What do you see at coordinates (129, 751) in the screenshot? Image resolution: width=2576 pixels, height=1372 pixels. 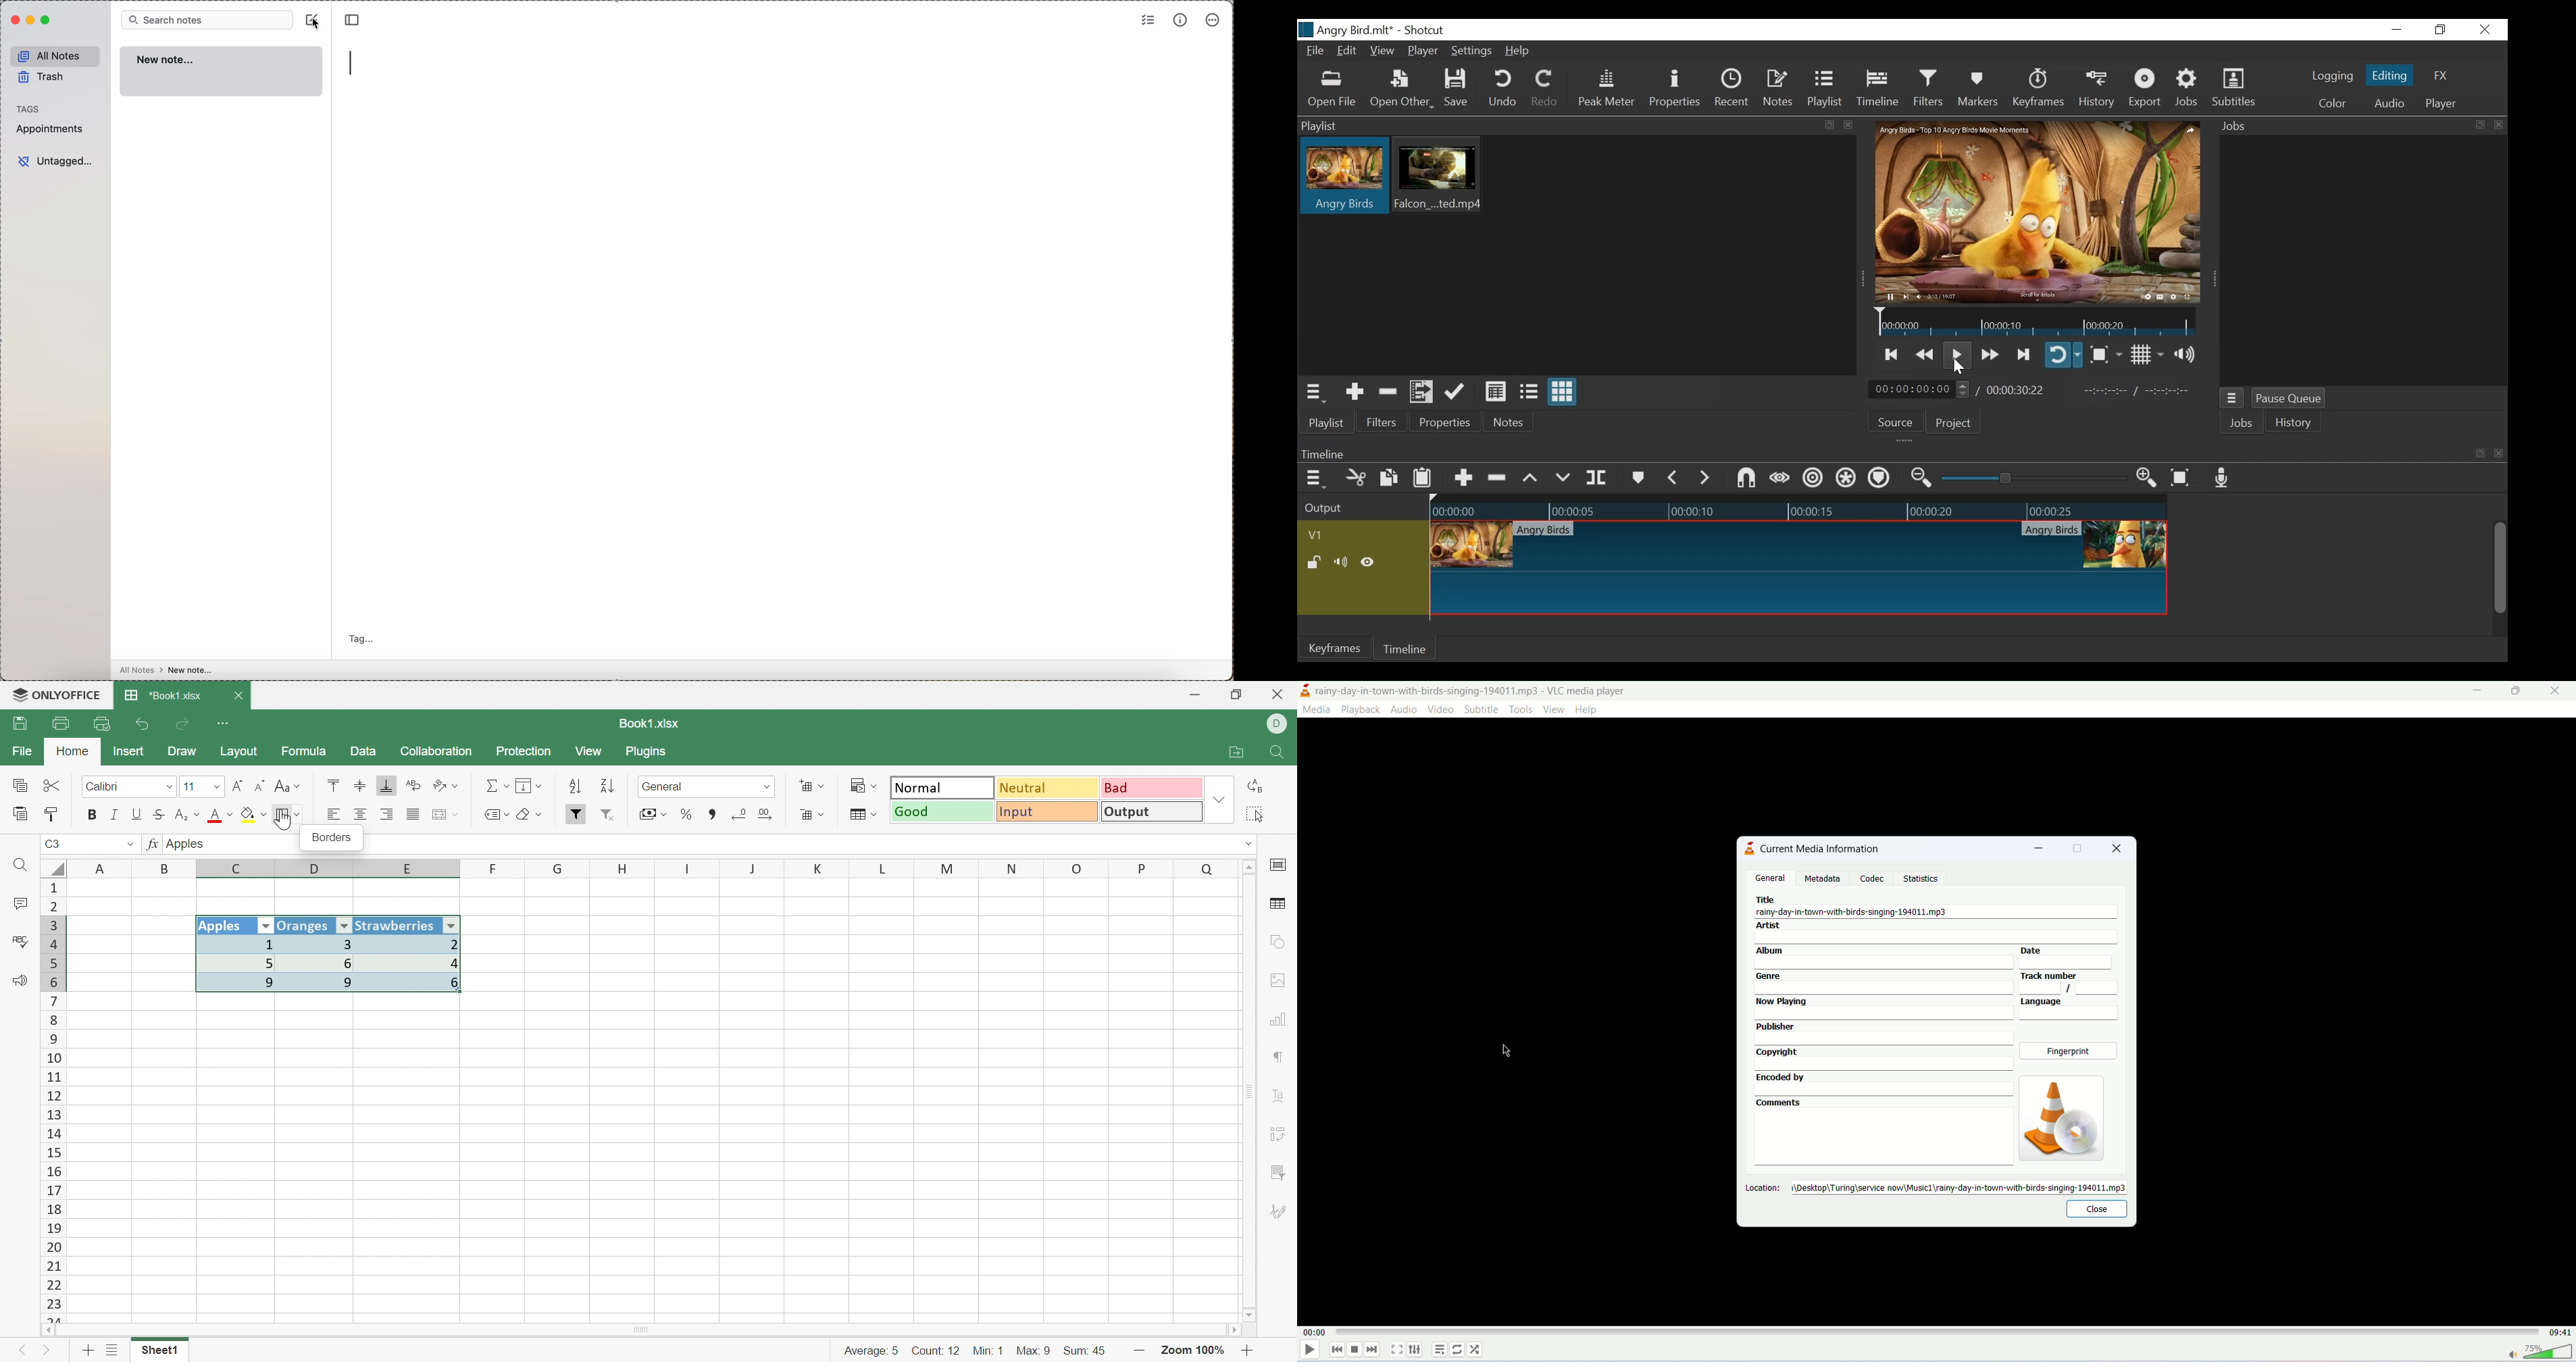 I see `Insert` at bounding box center [129, 751].